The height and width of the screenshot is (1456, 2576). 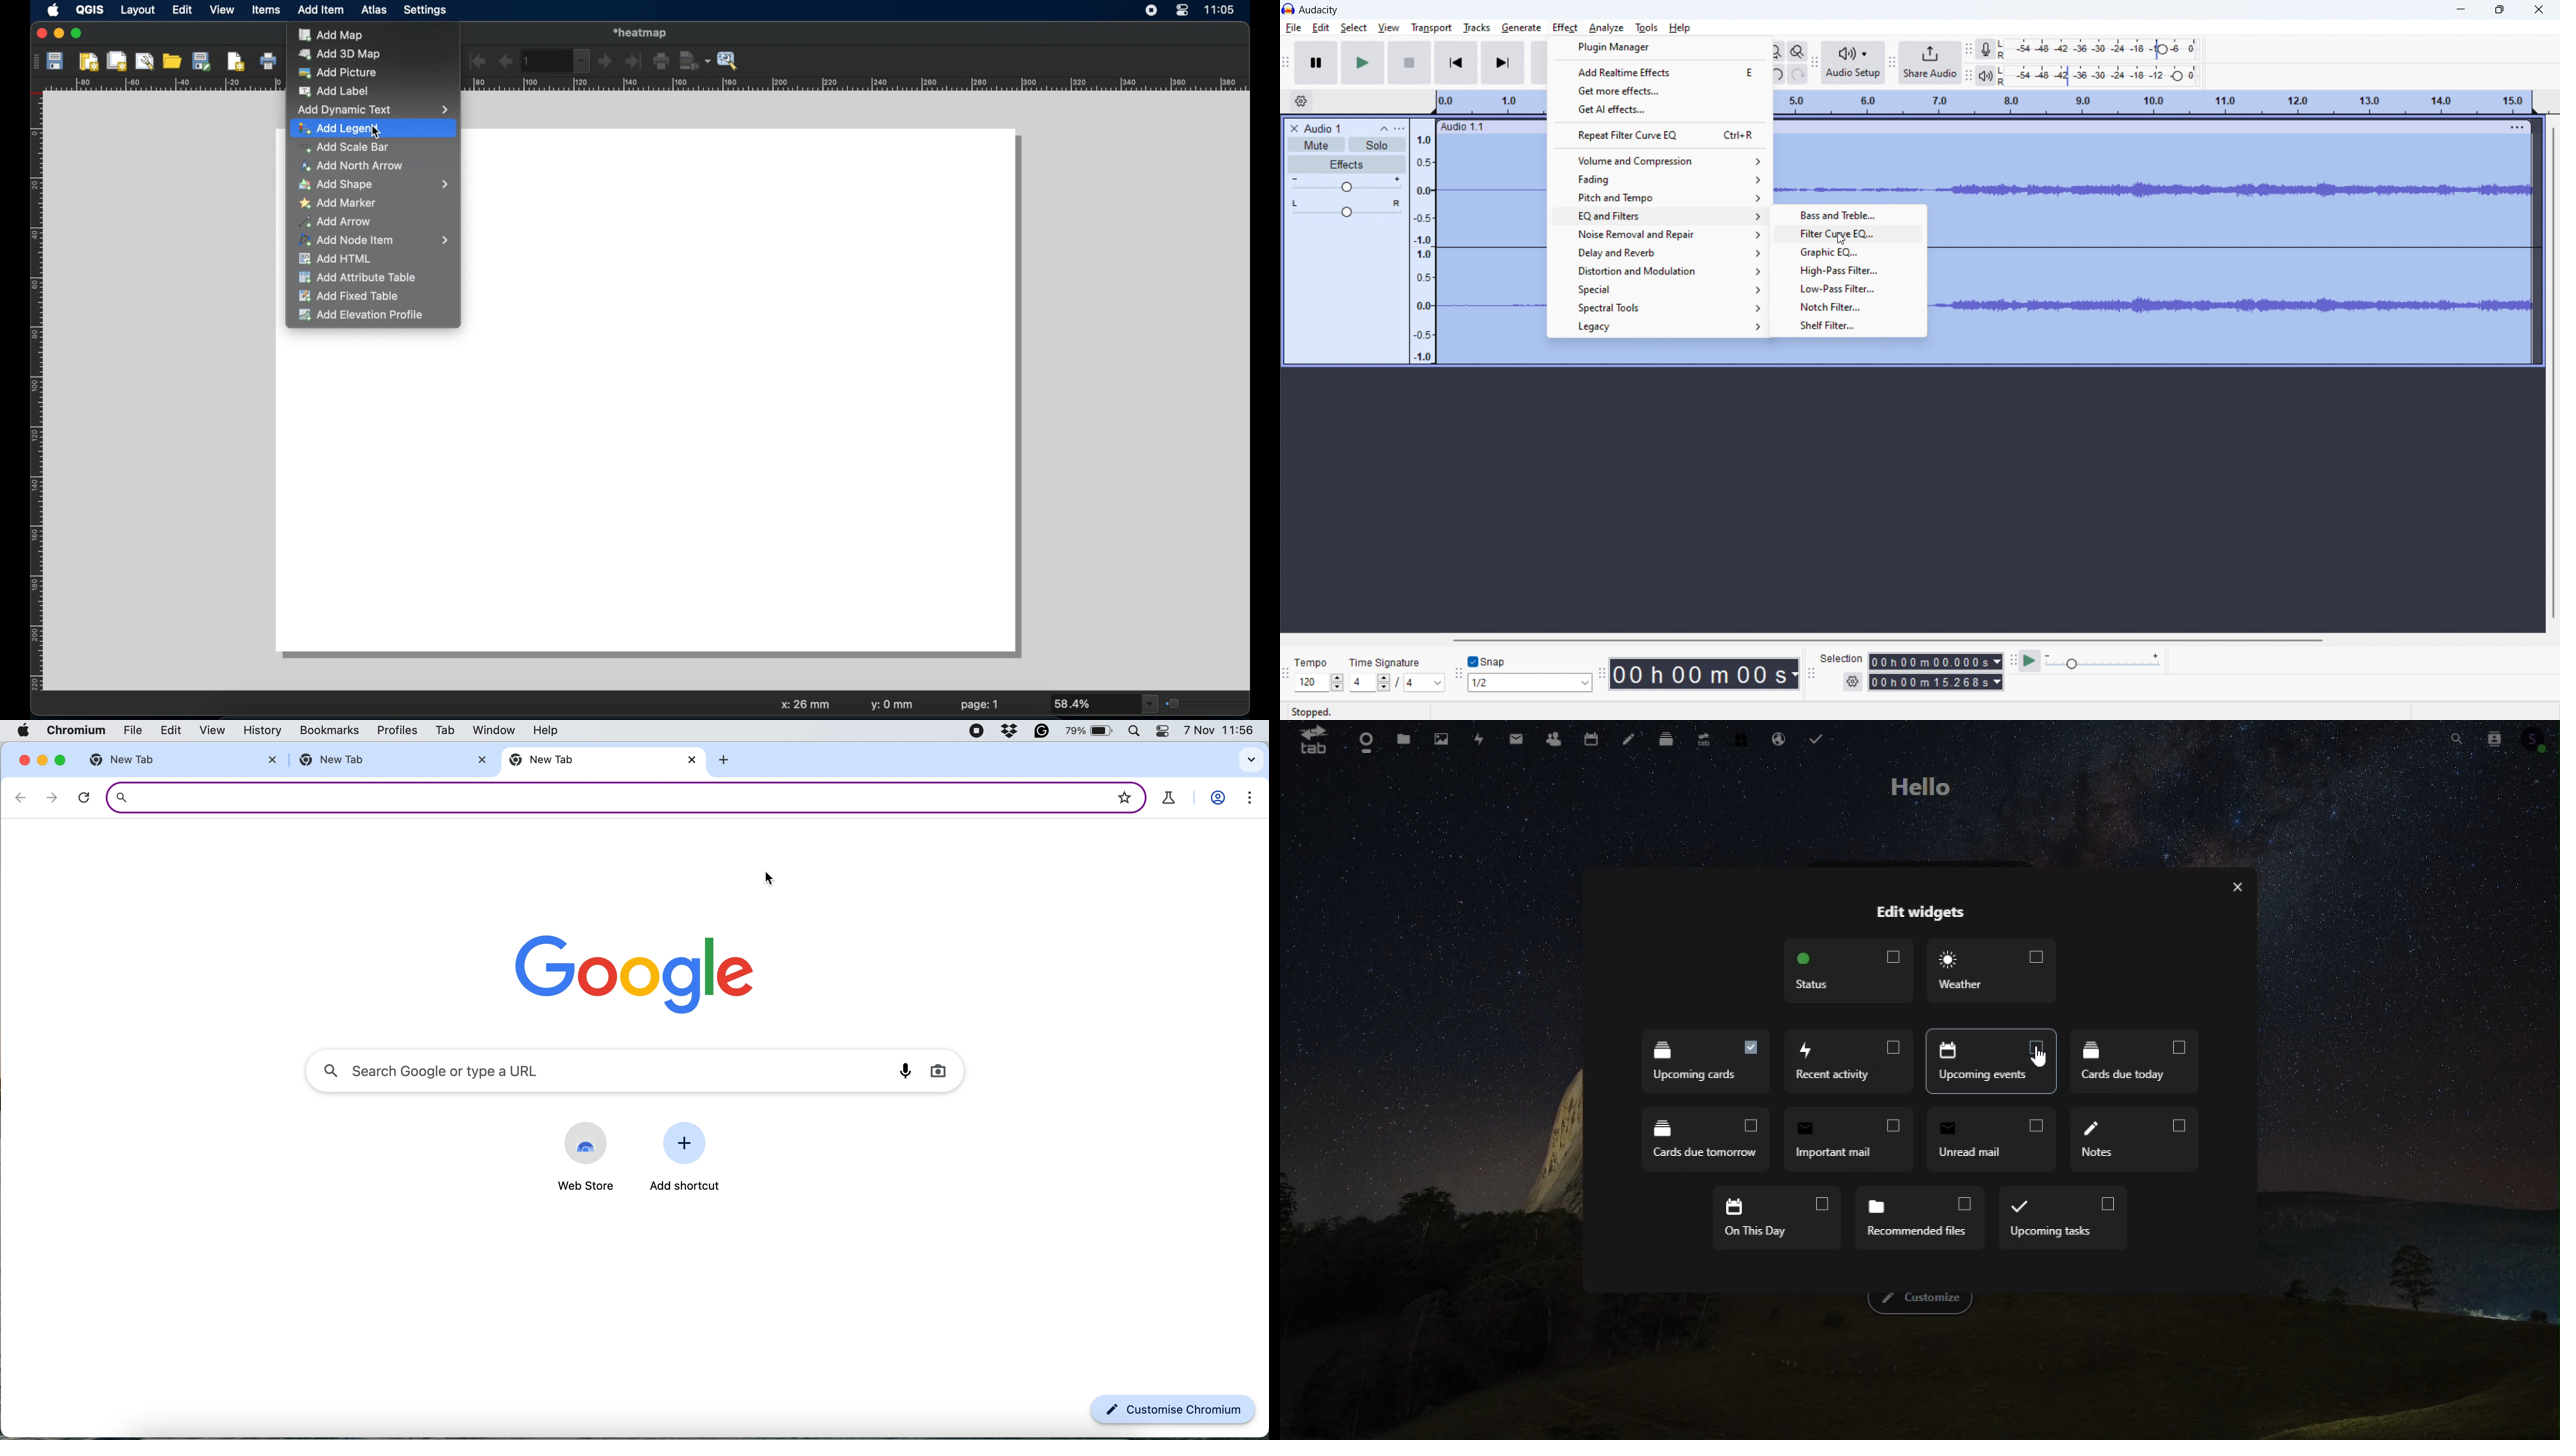 What do you see at coordinates (1521, 29) in the screenshot?
I see `generate` at bounding box center [1521, 29].